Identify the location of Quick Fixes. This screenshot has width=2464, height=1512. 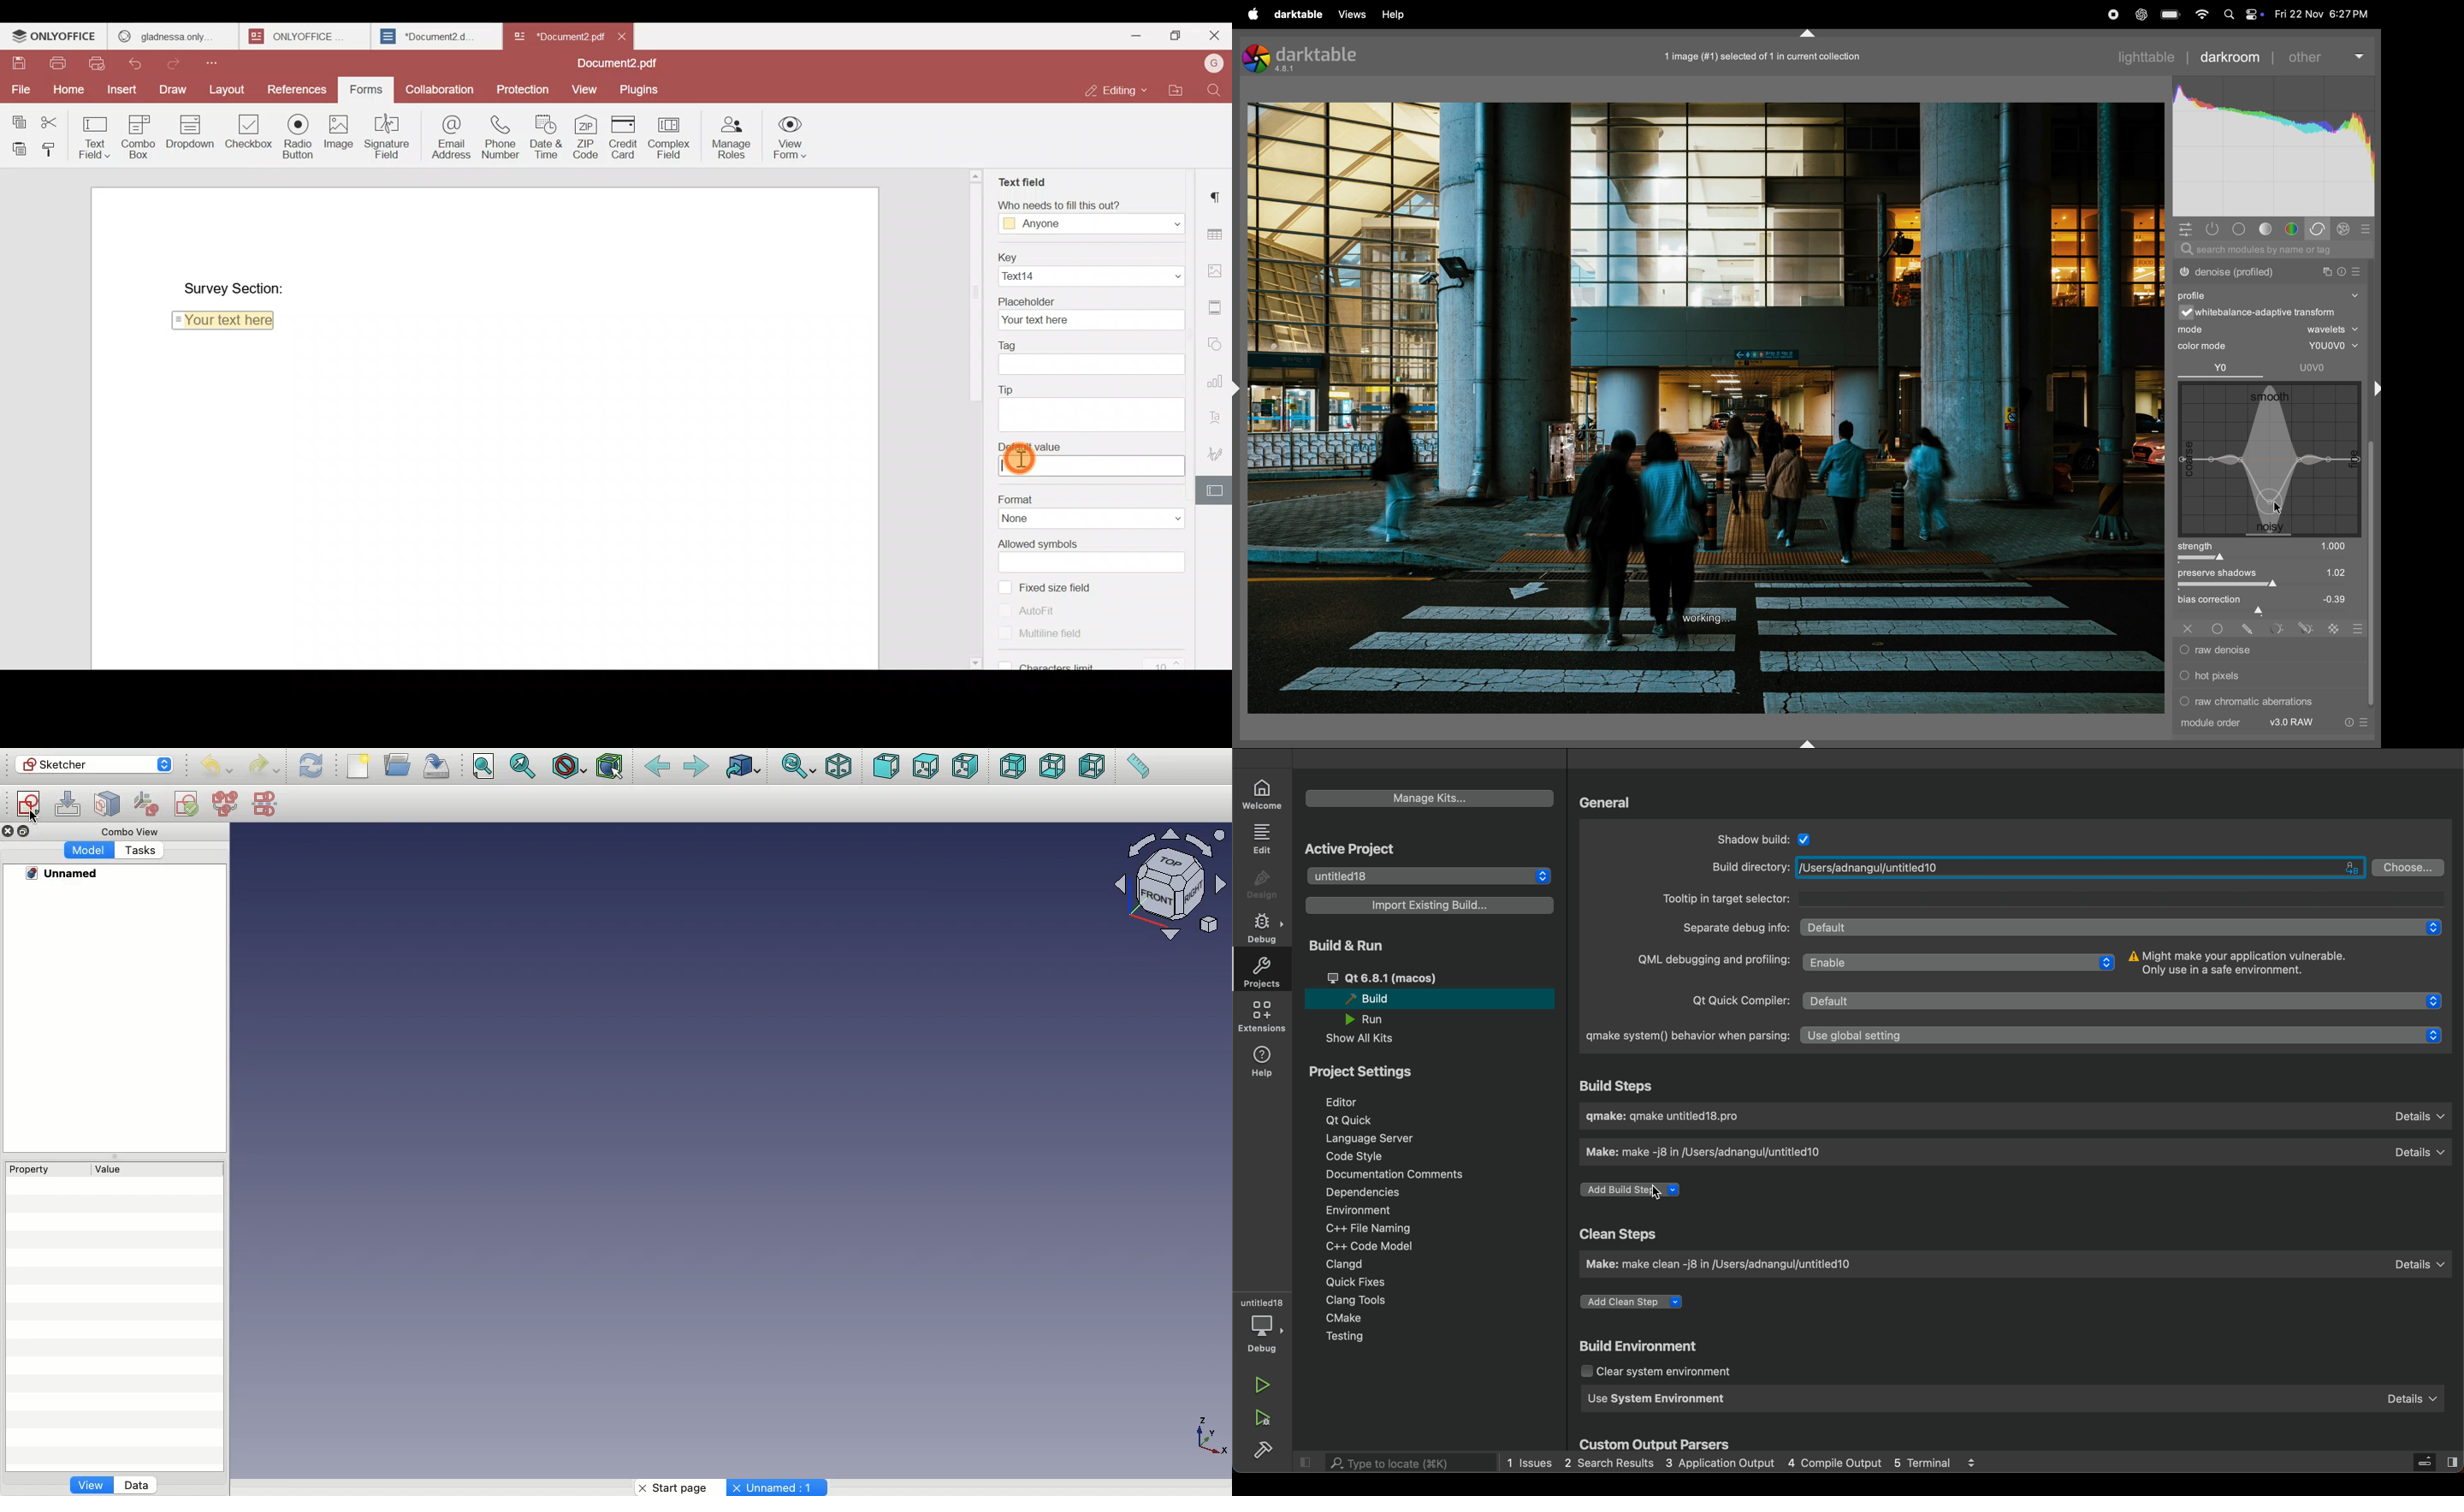
(1355, 1281).